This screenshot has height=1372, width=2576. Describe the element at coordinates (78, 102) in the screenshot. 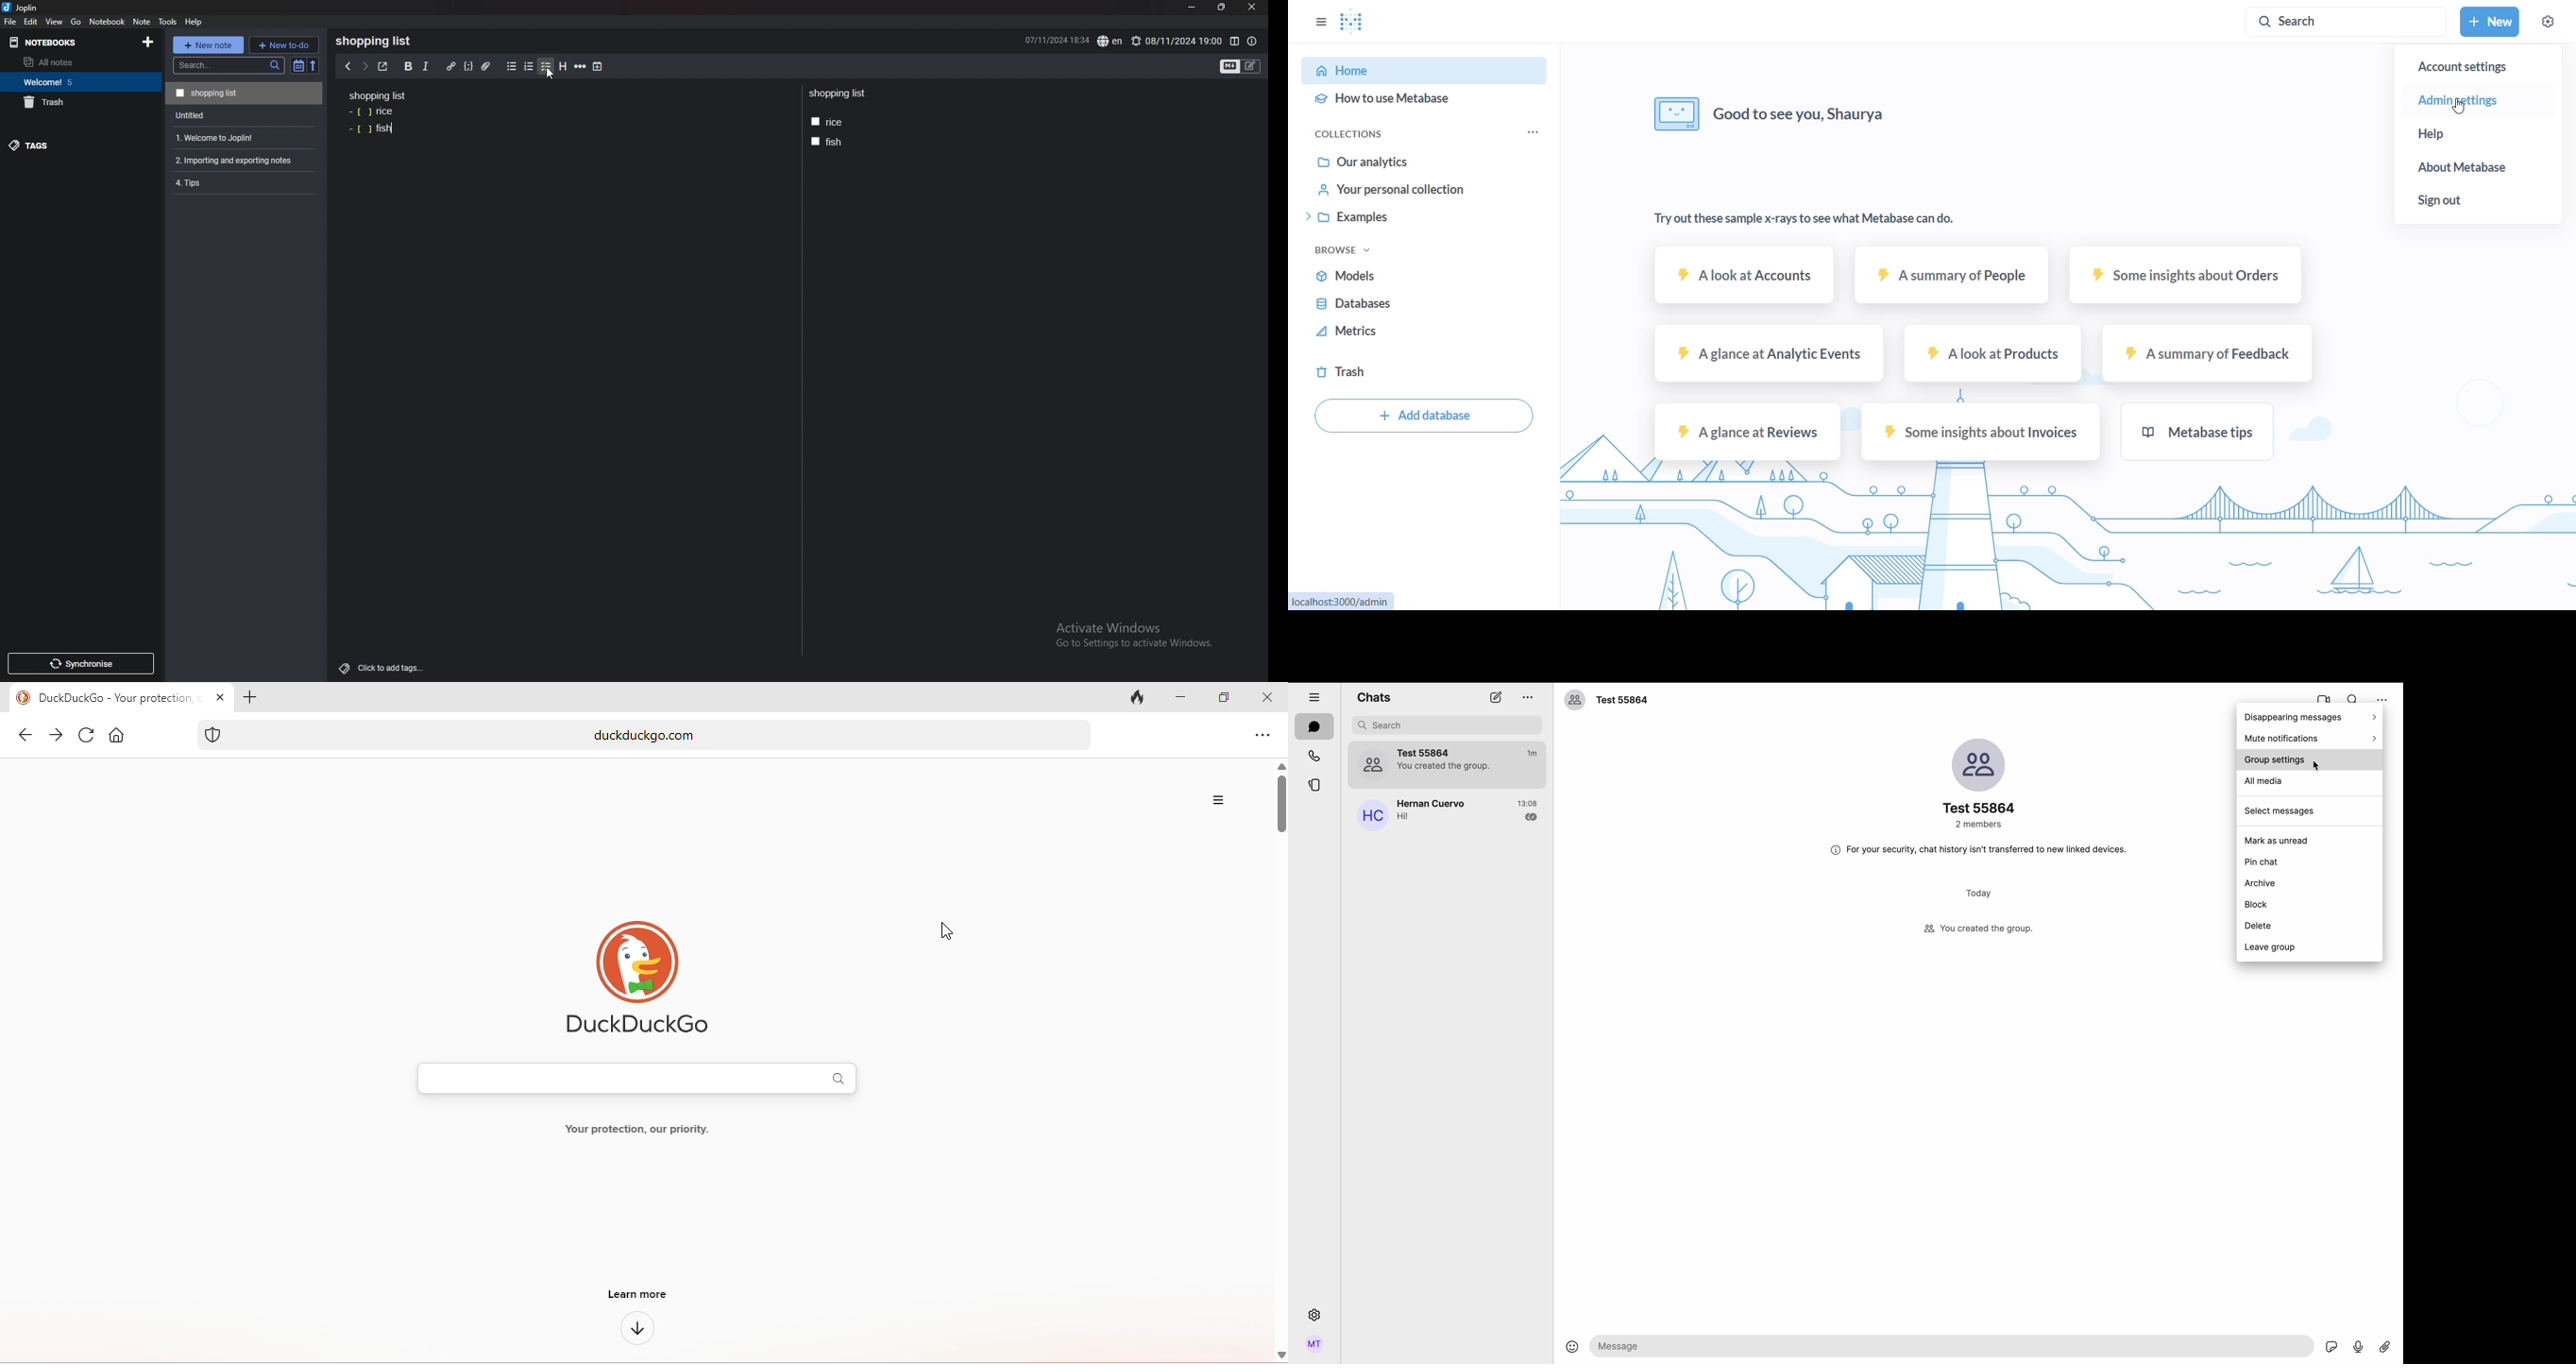

I see `trash` at that location.